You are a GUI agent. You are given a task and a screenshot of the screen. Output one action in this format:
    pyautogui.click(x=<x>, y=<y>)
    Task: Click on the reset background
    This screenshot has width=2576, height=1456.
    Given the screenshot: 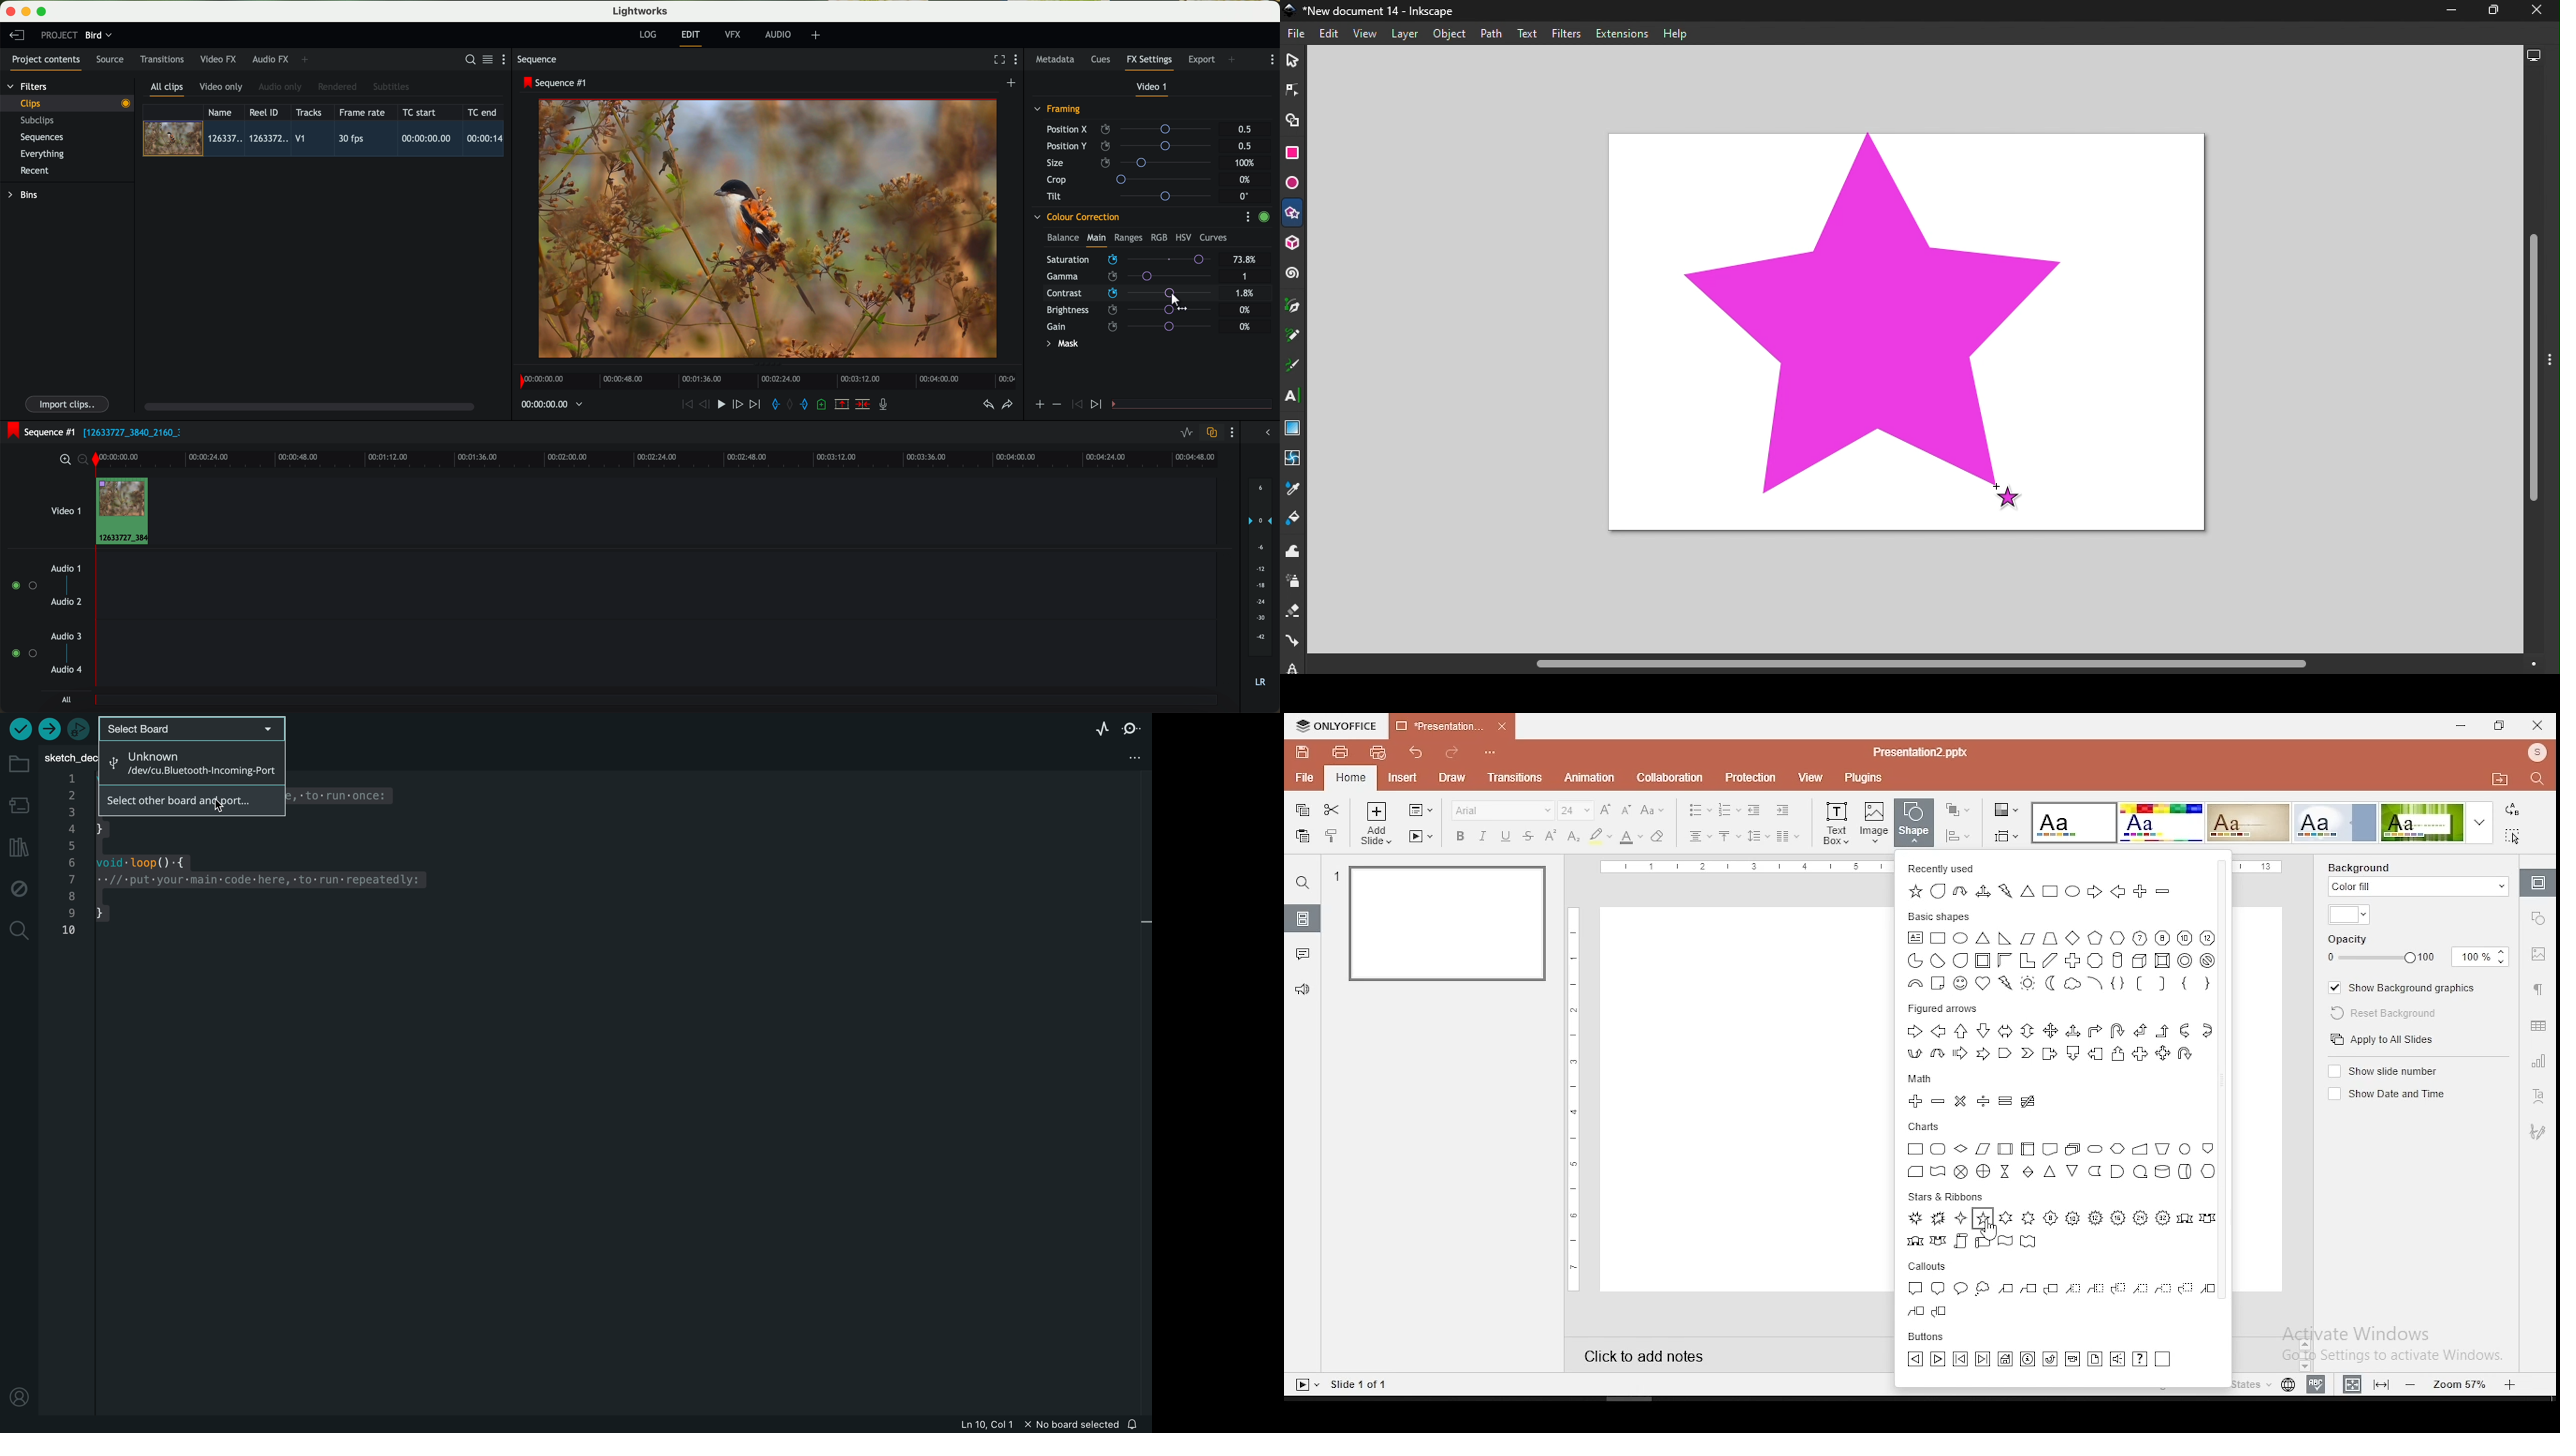 What is the action you would take?
    pyautogui.click(x=2378, y=1010)
    